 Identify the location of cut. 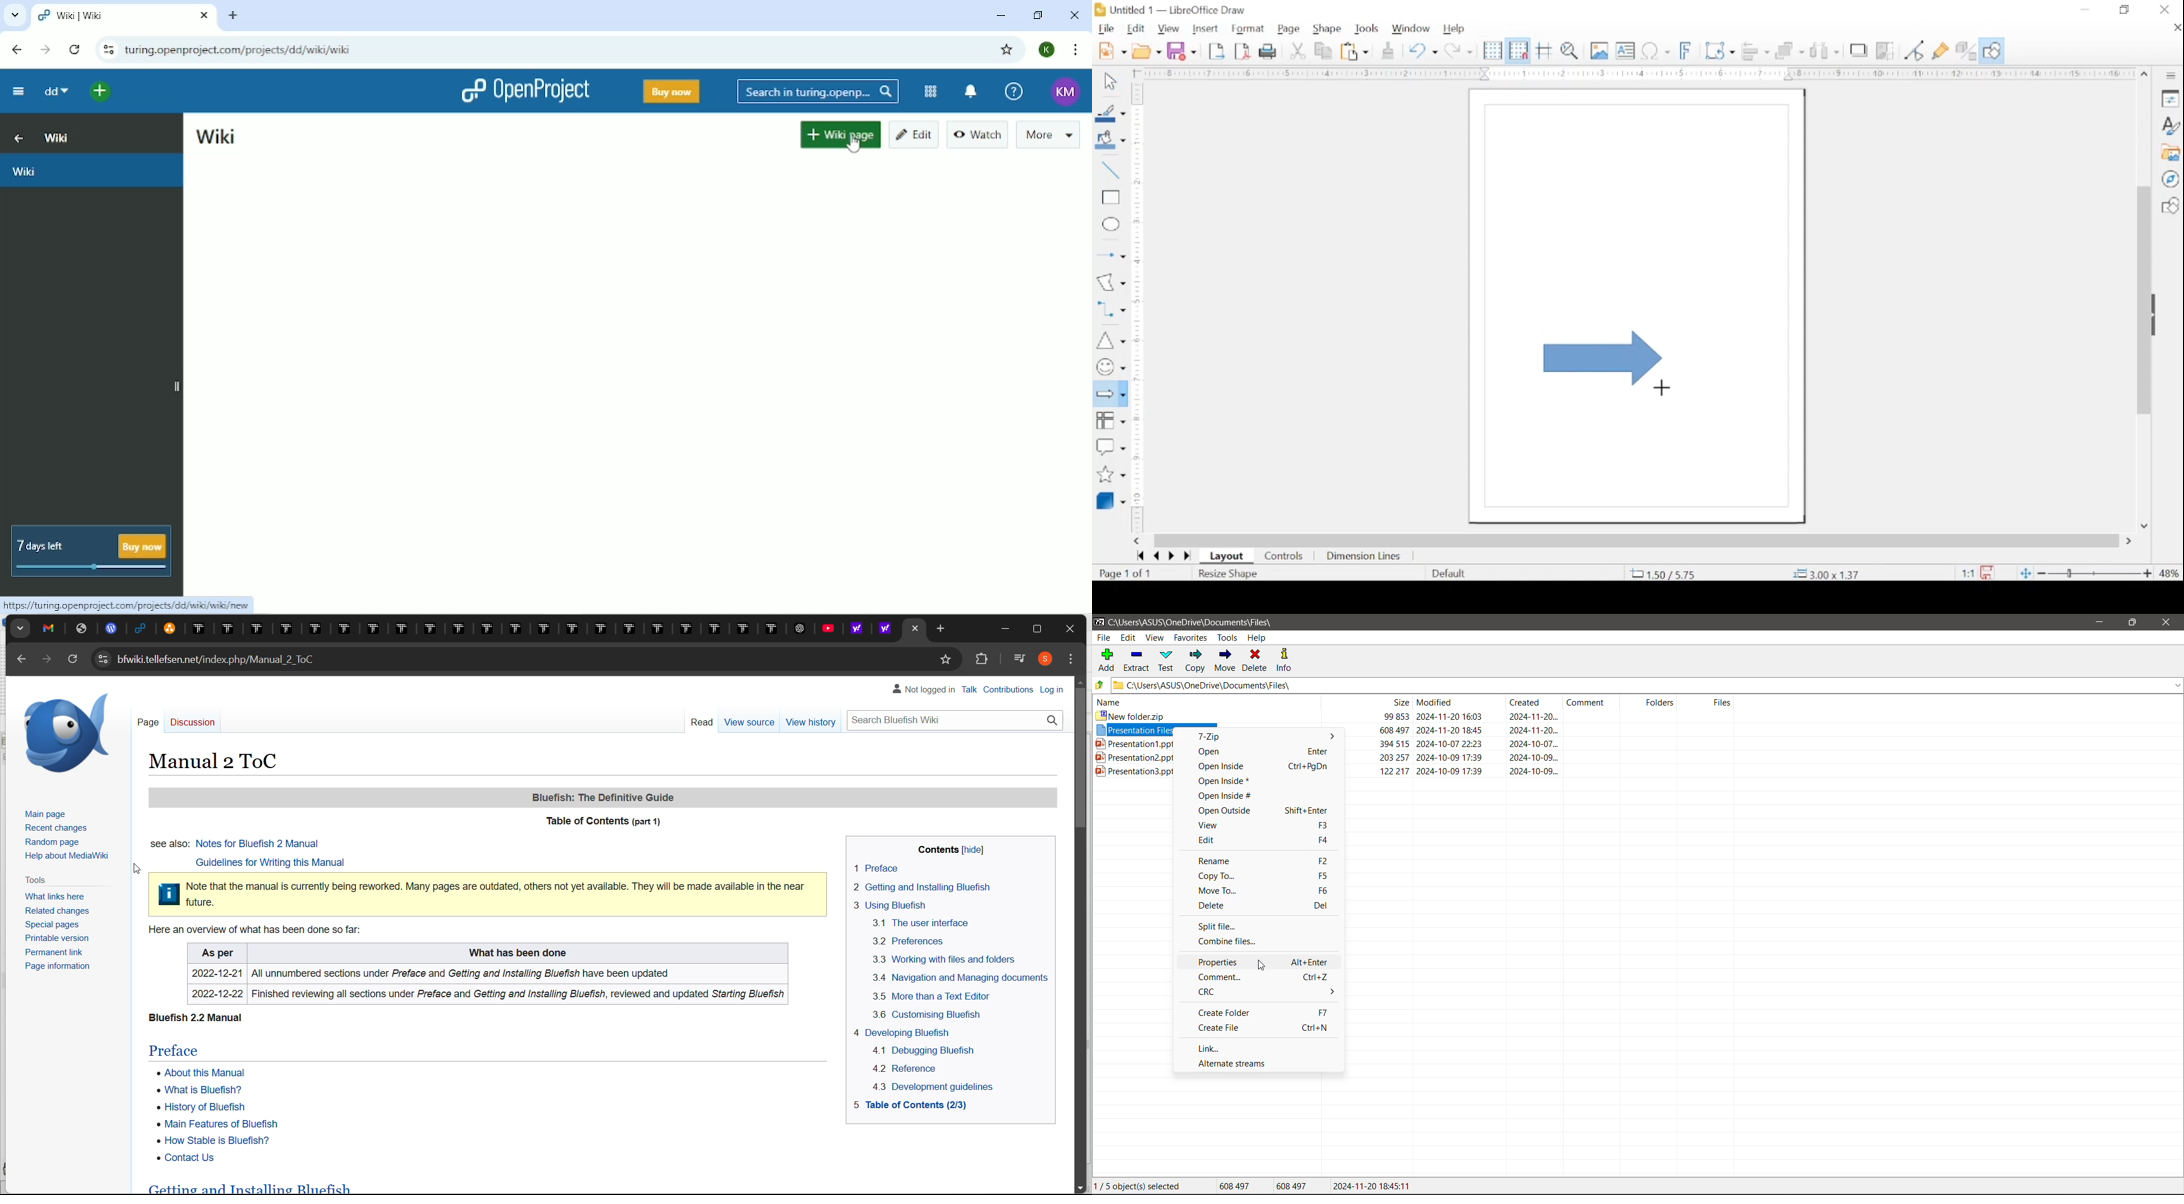
(1298, 51).